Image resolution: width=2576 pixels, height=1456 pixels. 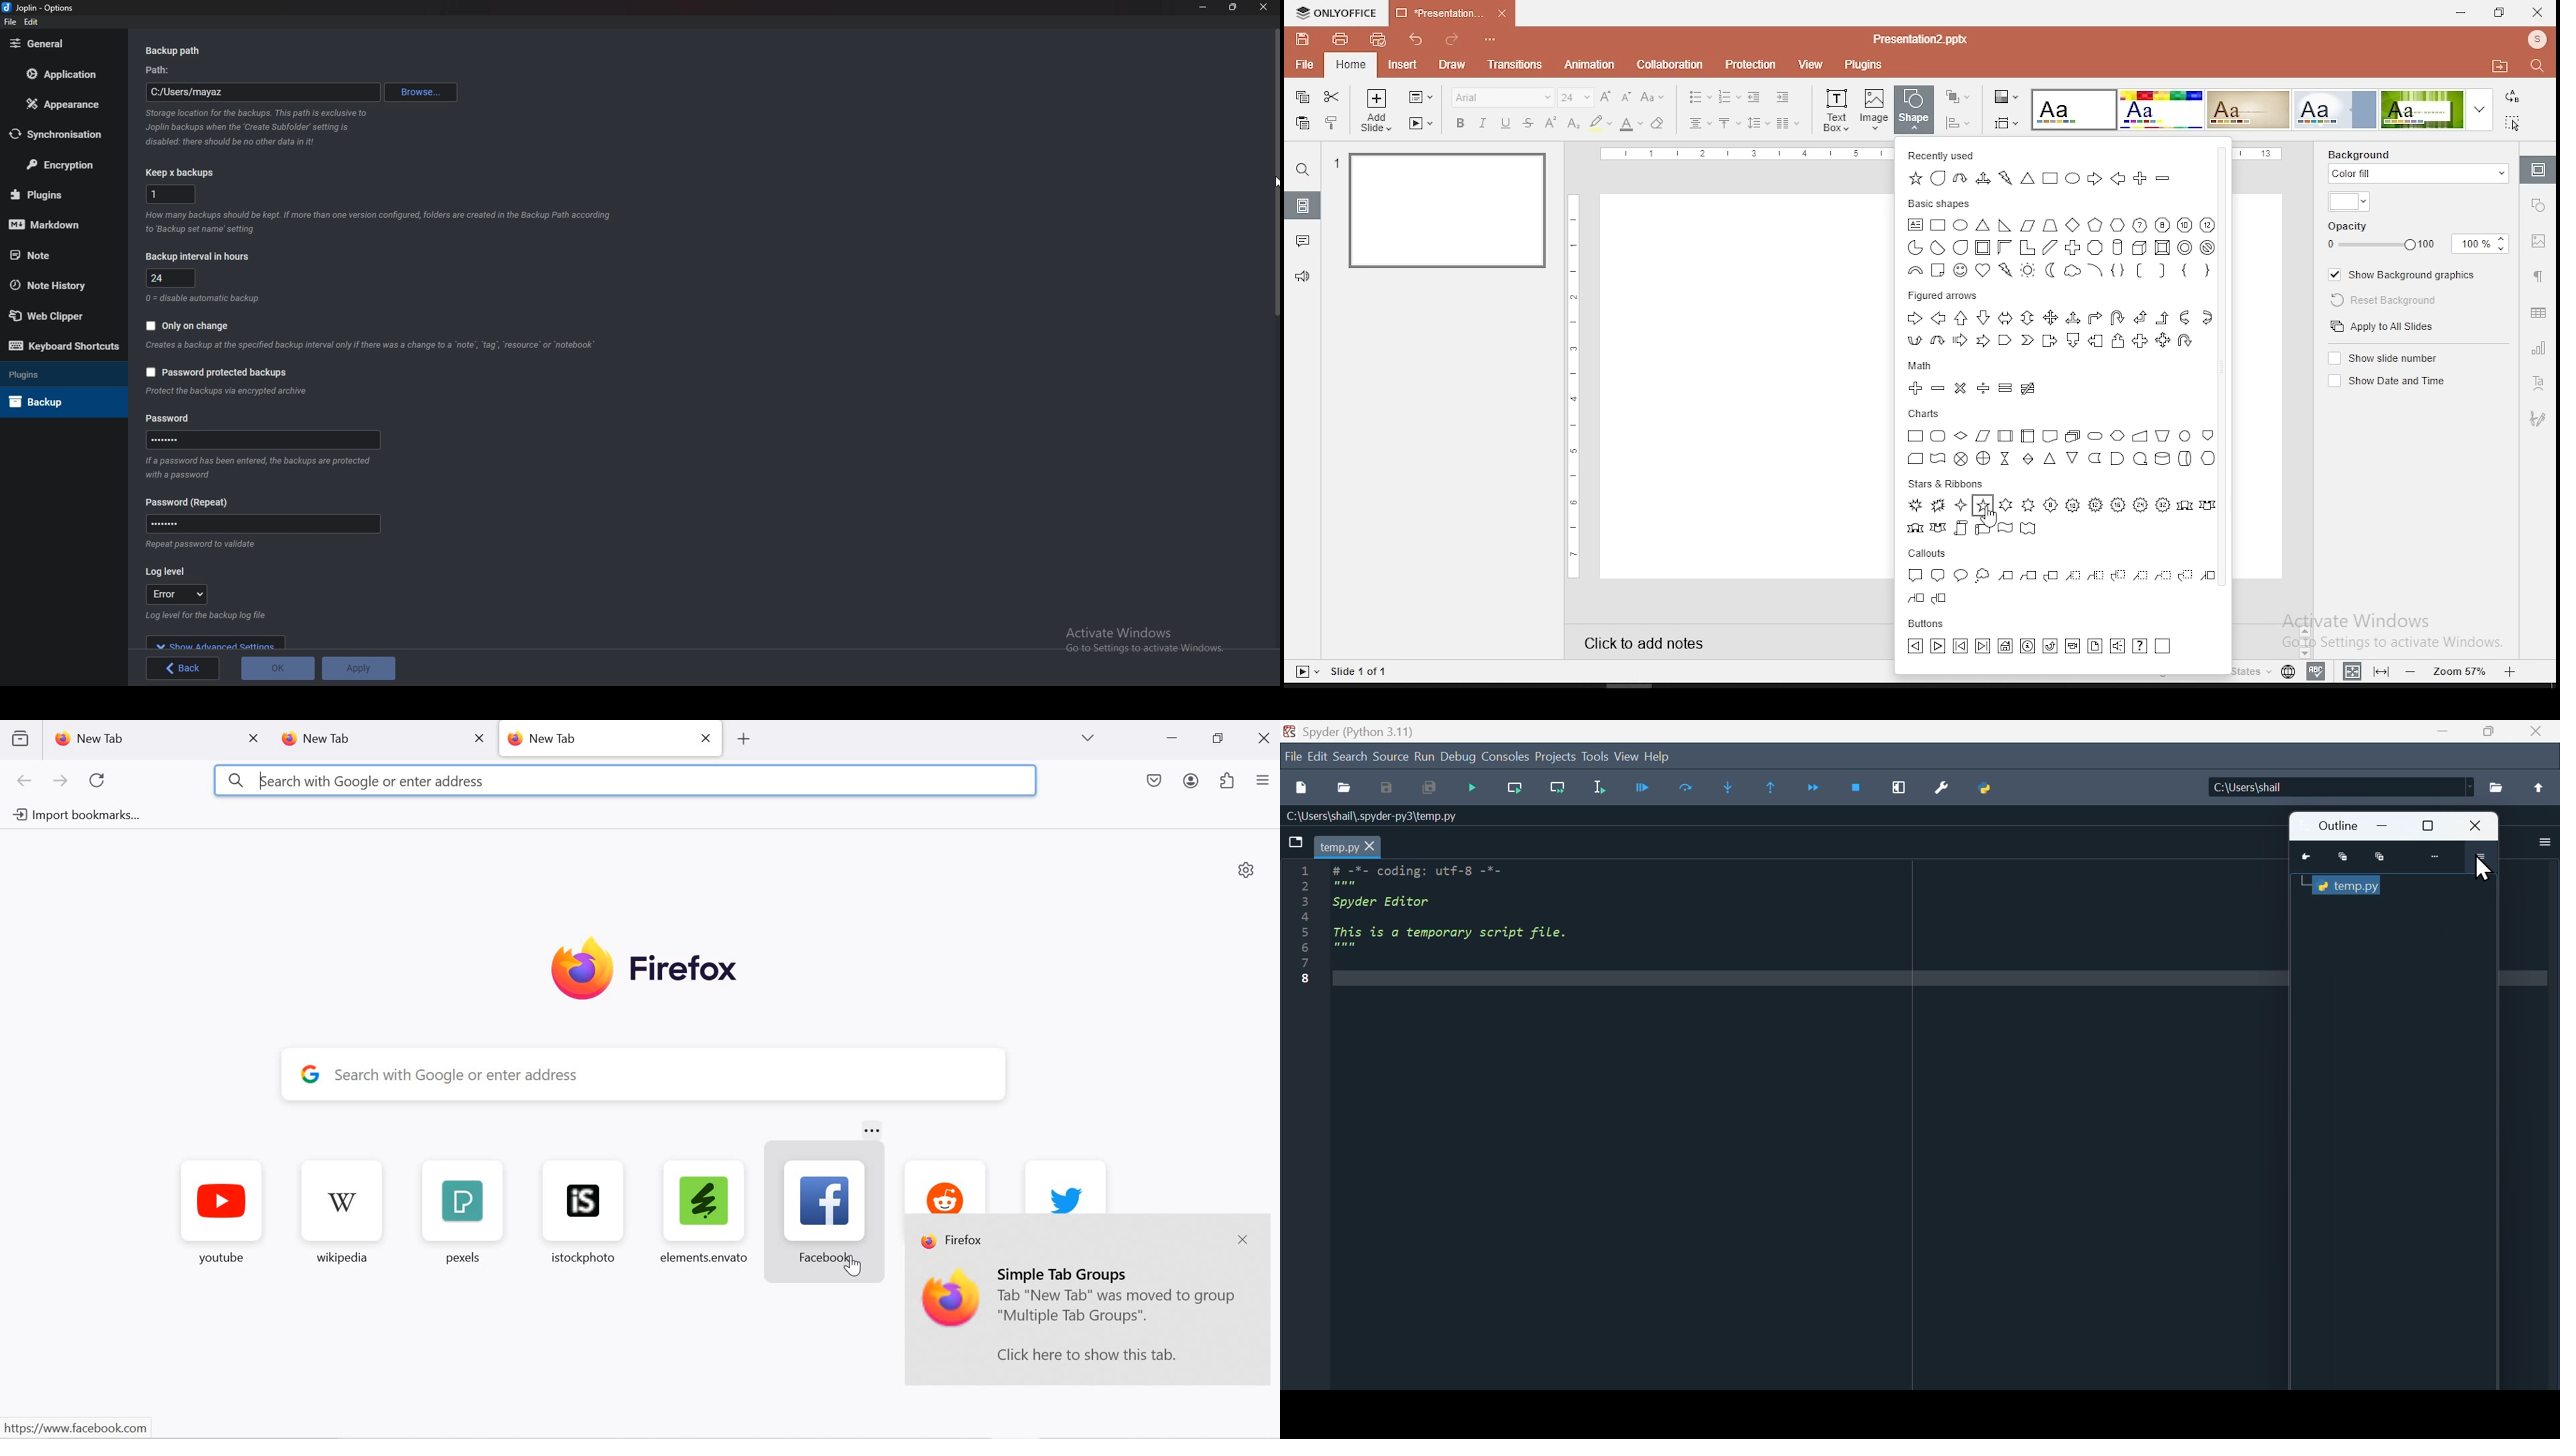 I want to click on Web Clipper, so click(x=62, y=316).